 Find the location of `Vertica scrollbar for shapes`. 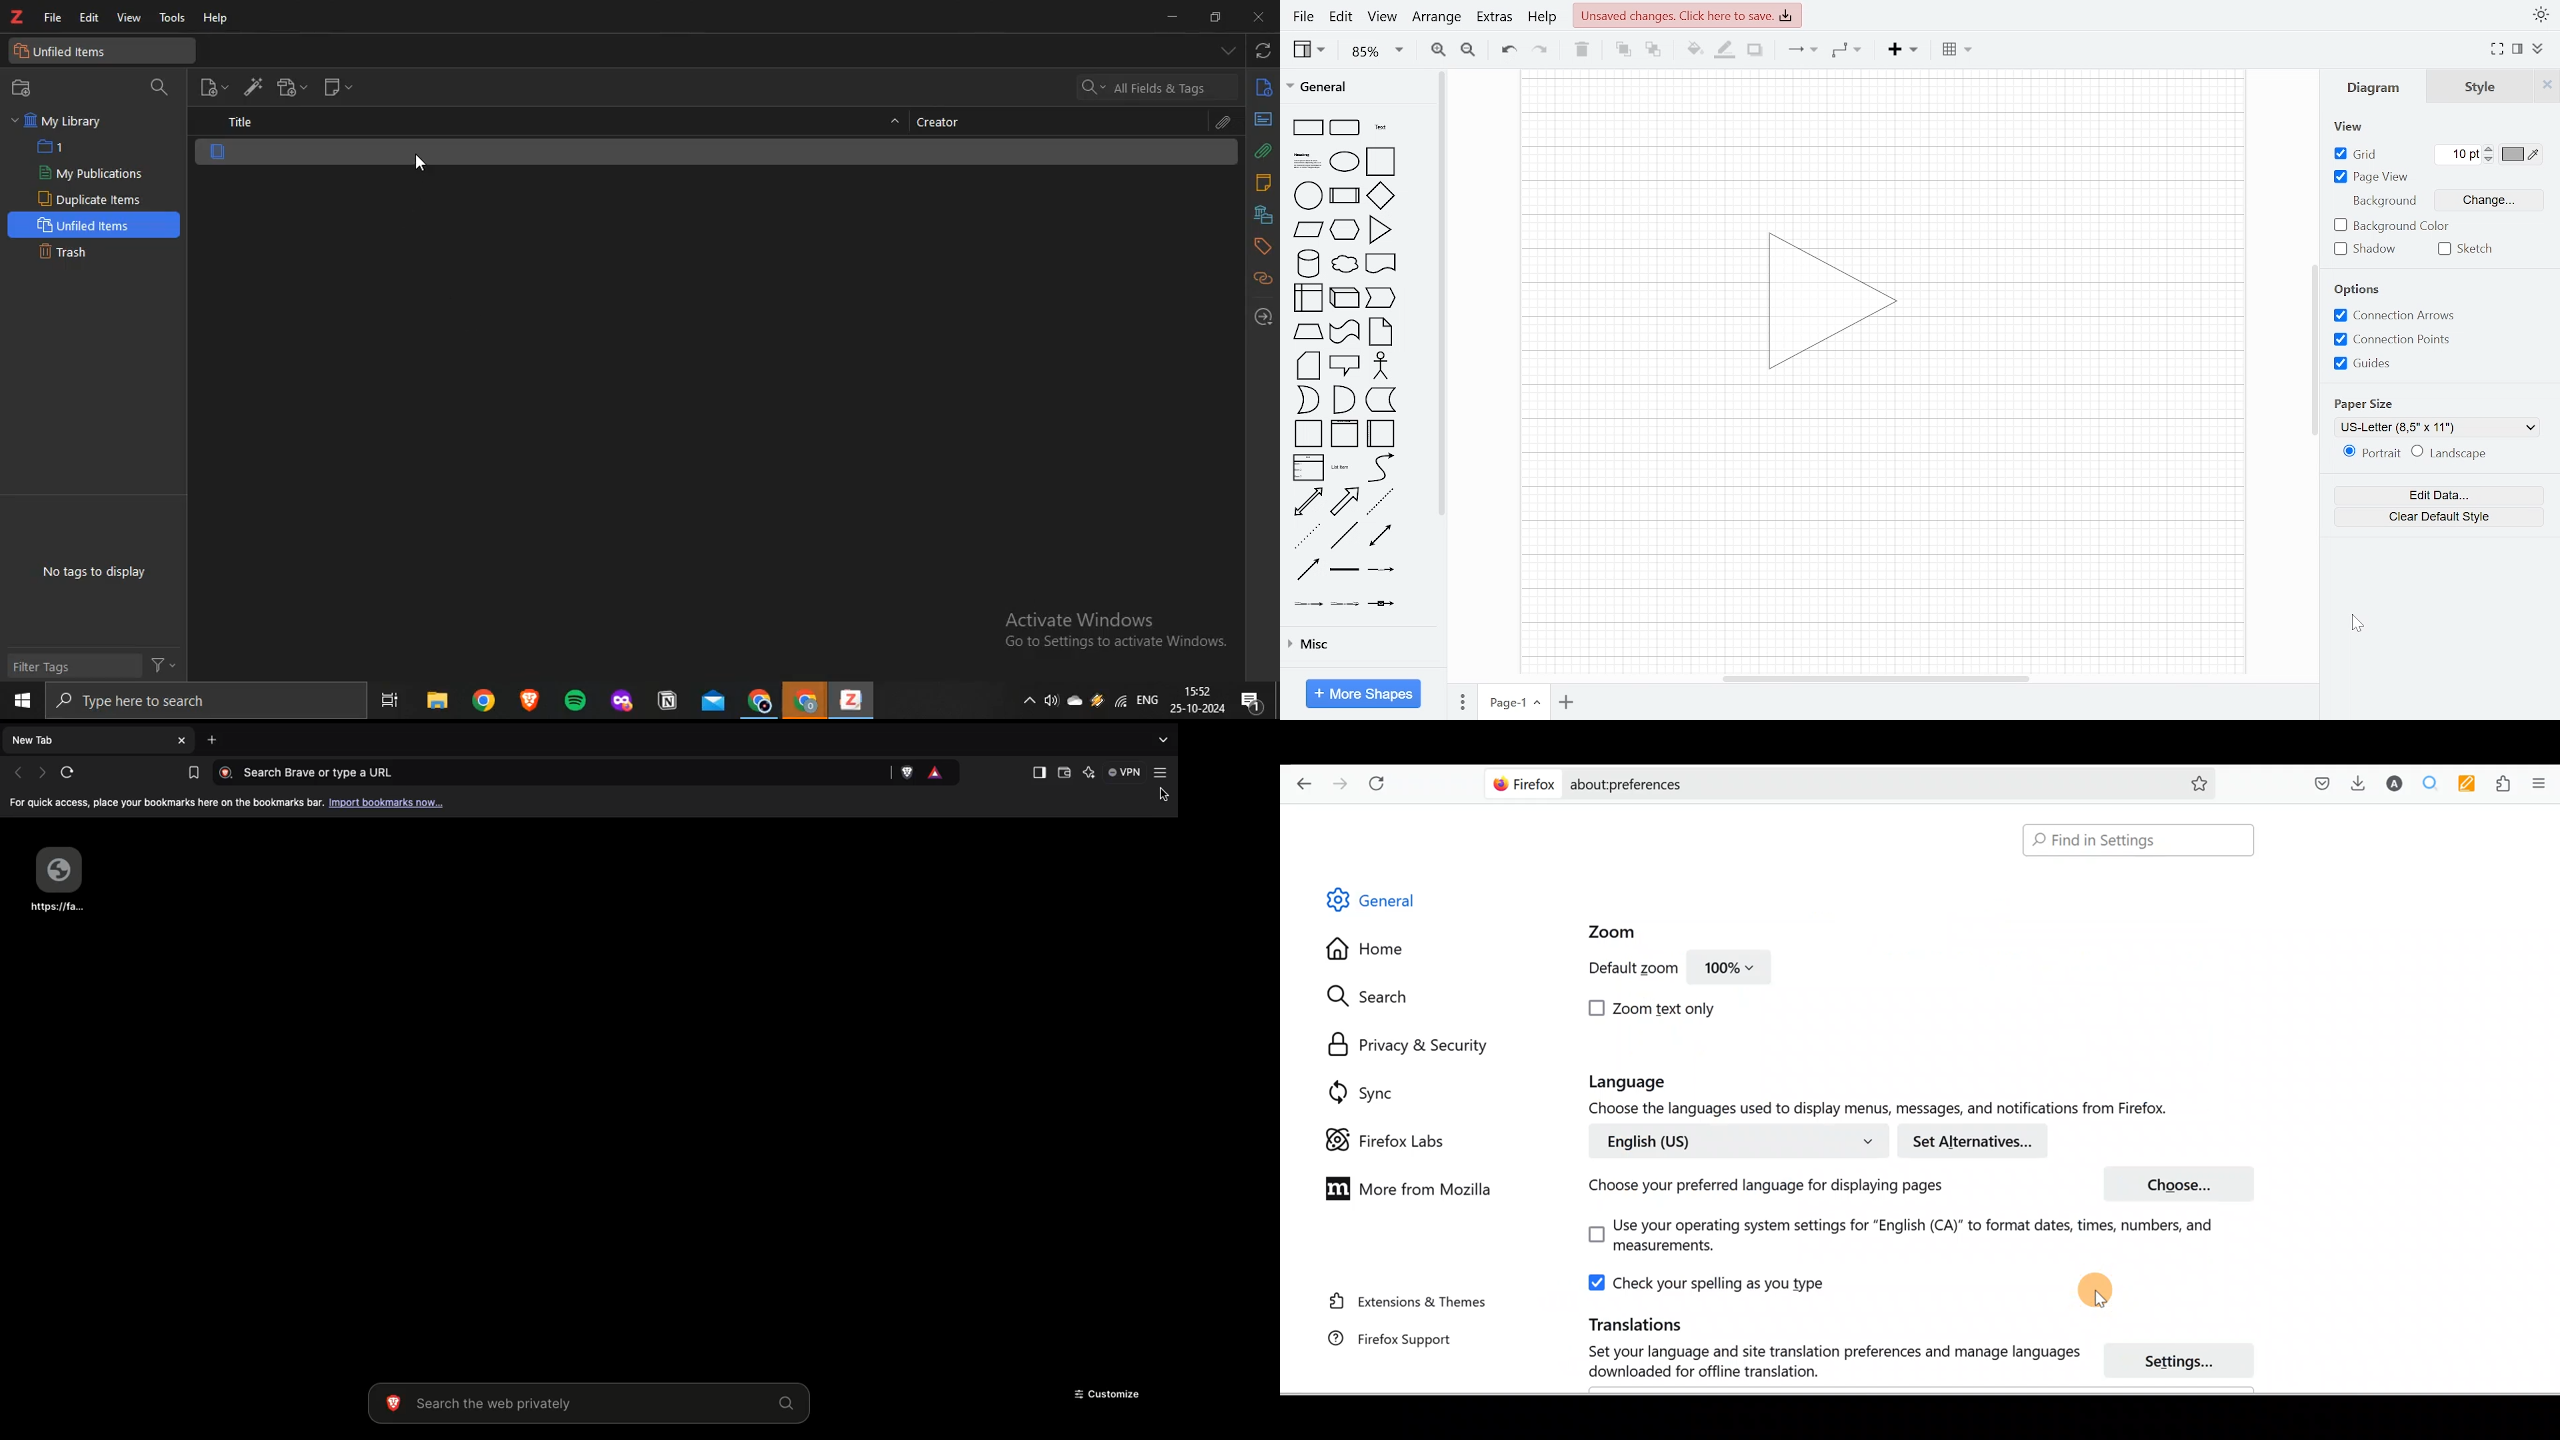

Vertica scrollbar for shapes is located at coordinates (1443, 294).